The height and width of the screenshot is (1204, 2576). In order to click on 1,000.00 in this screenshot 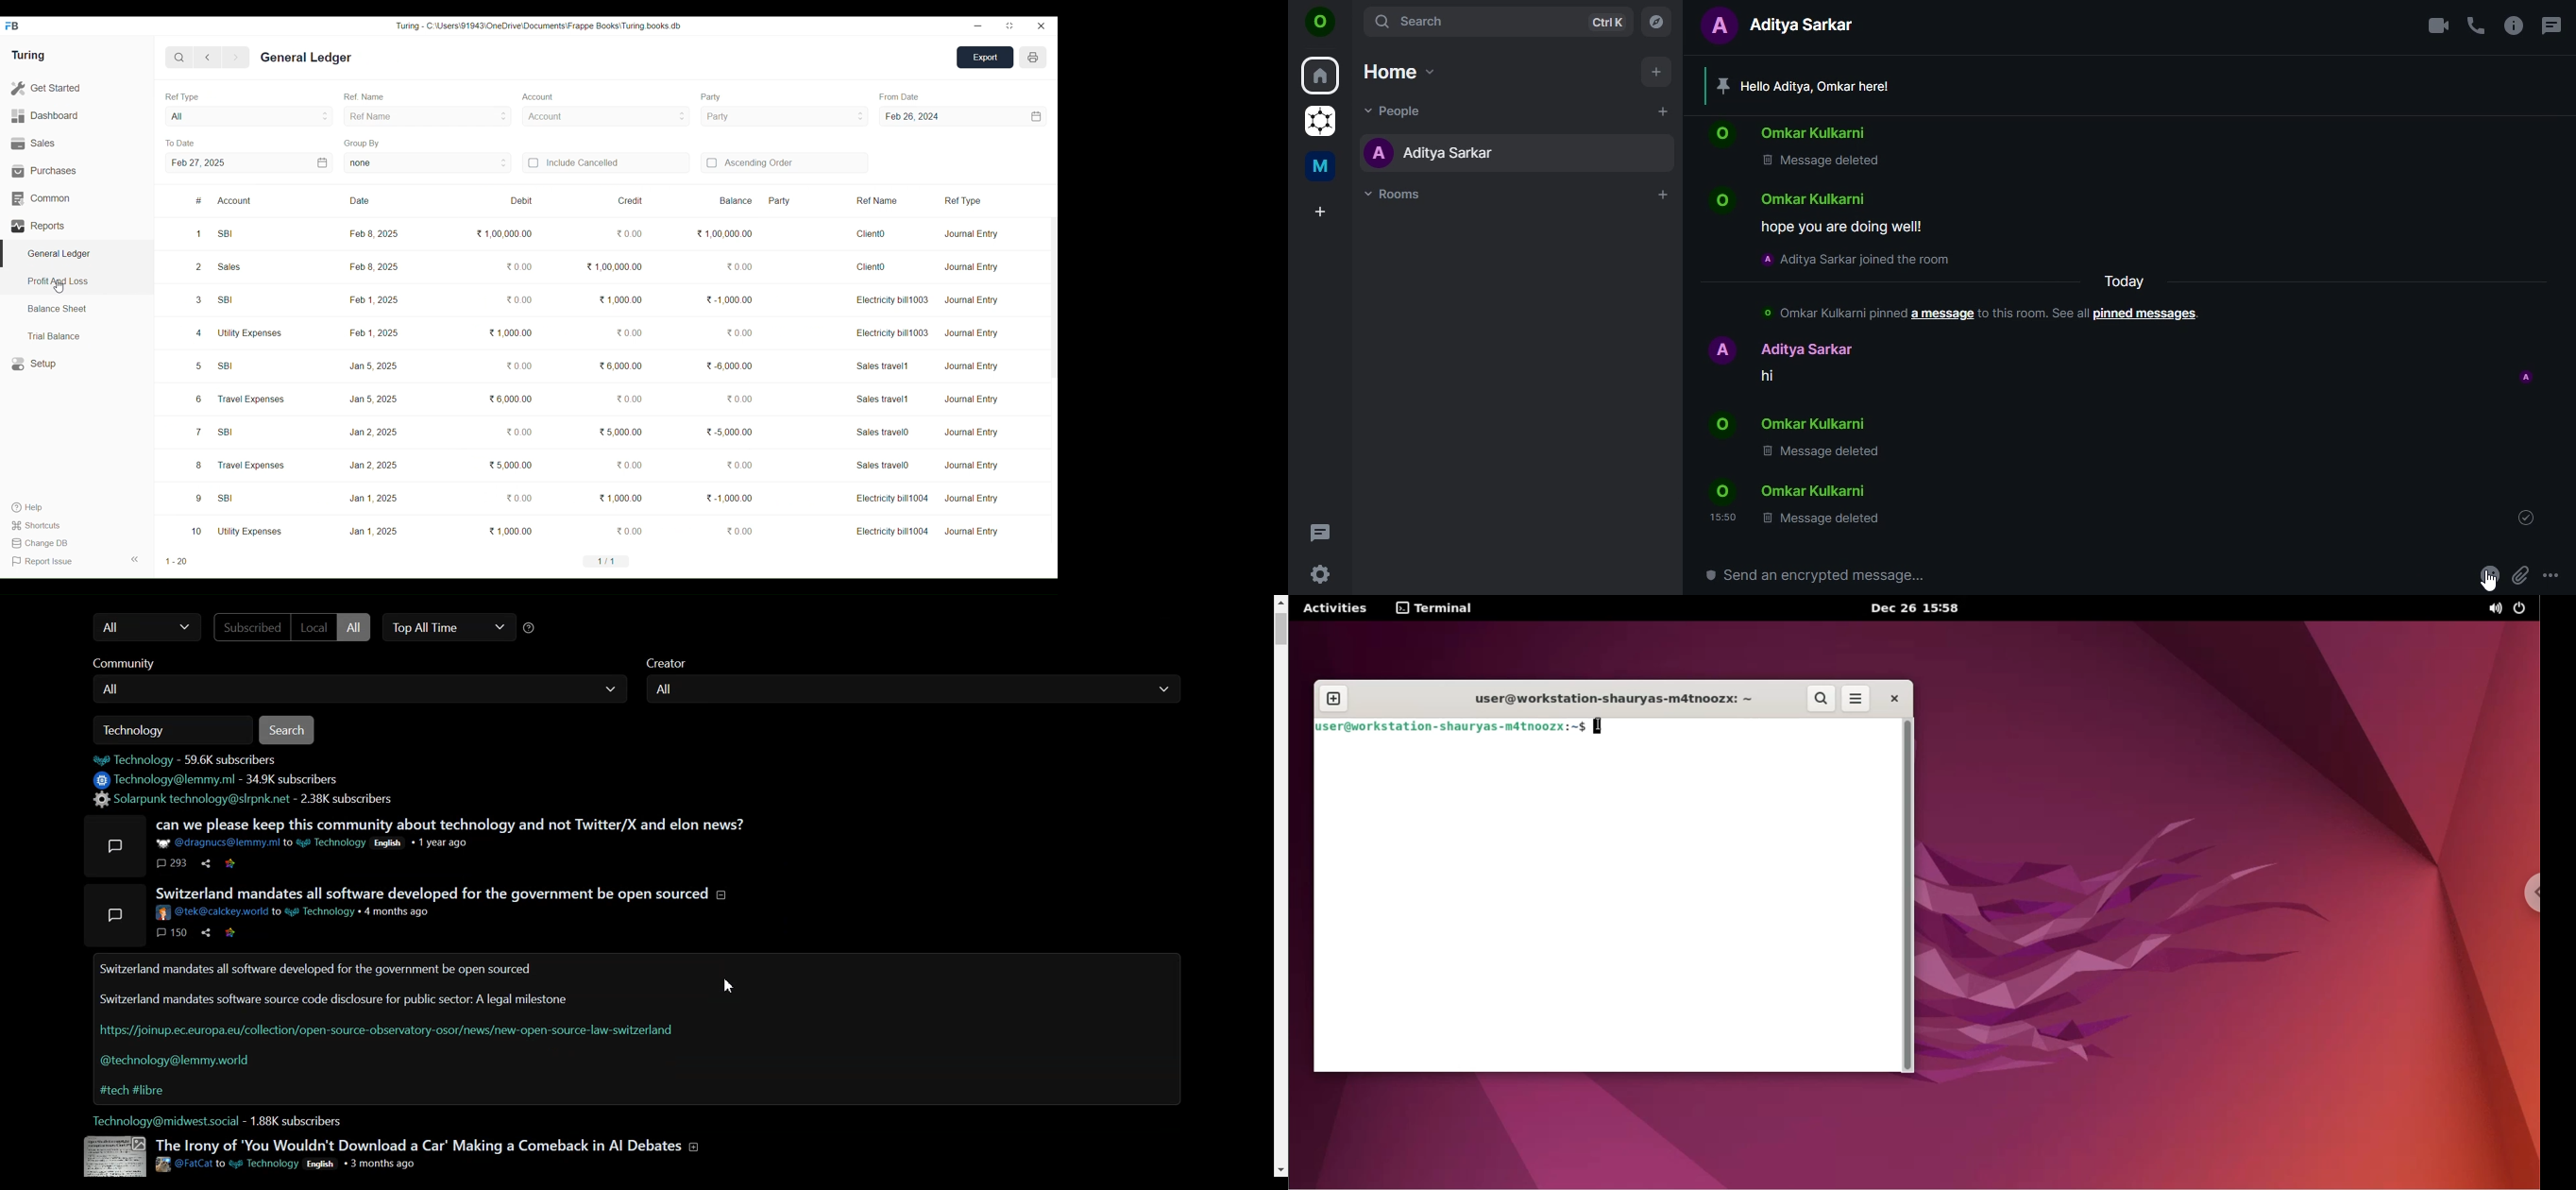, I will do `click(621, 498)`.